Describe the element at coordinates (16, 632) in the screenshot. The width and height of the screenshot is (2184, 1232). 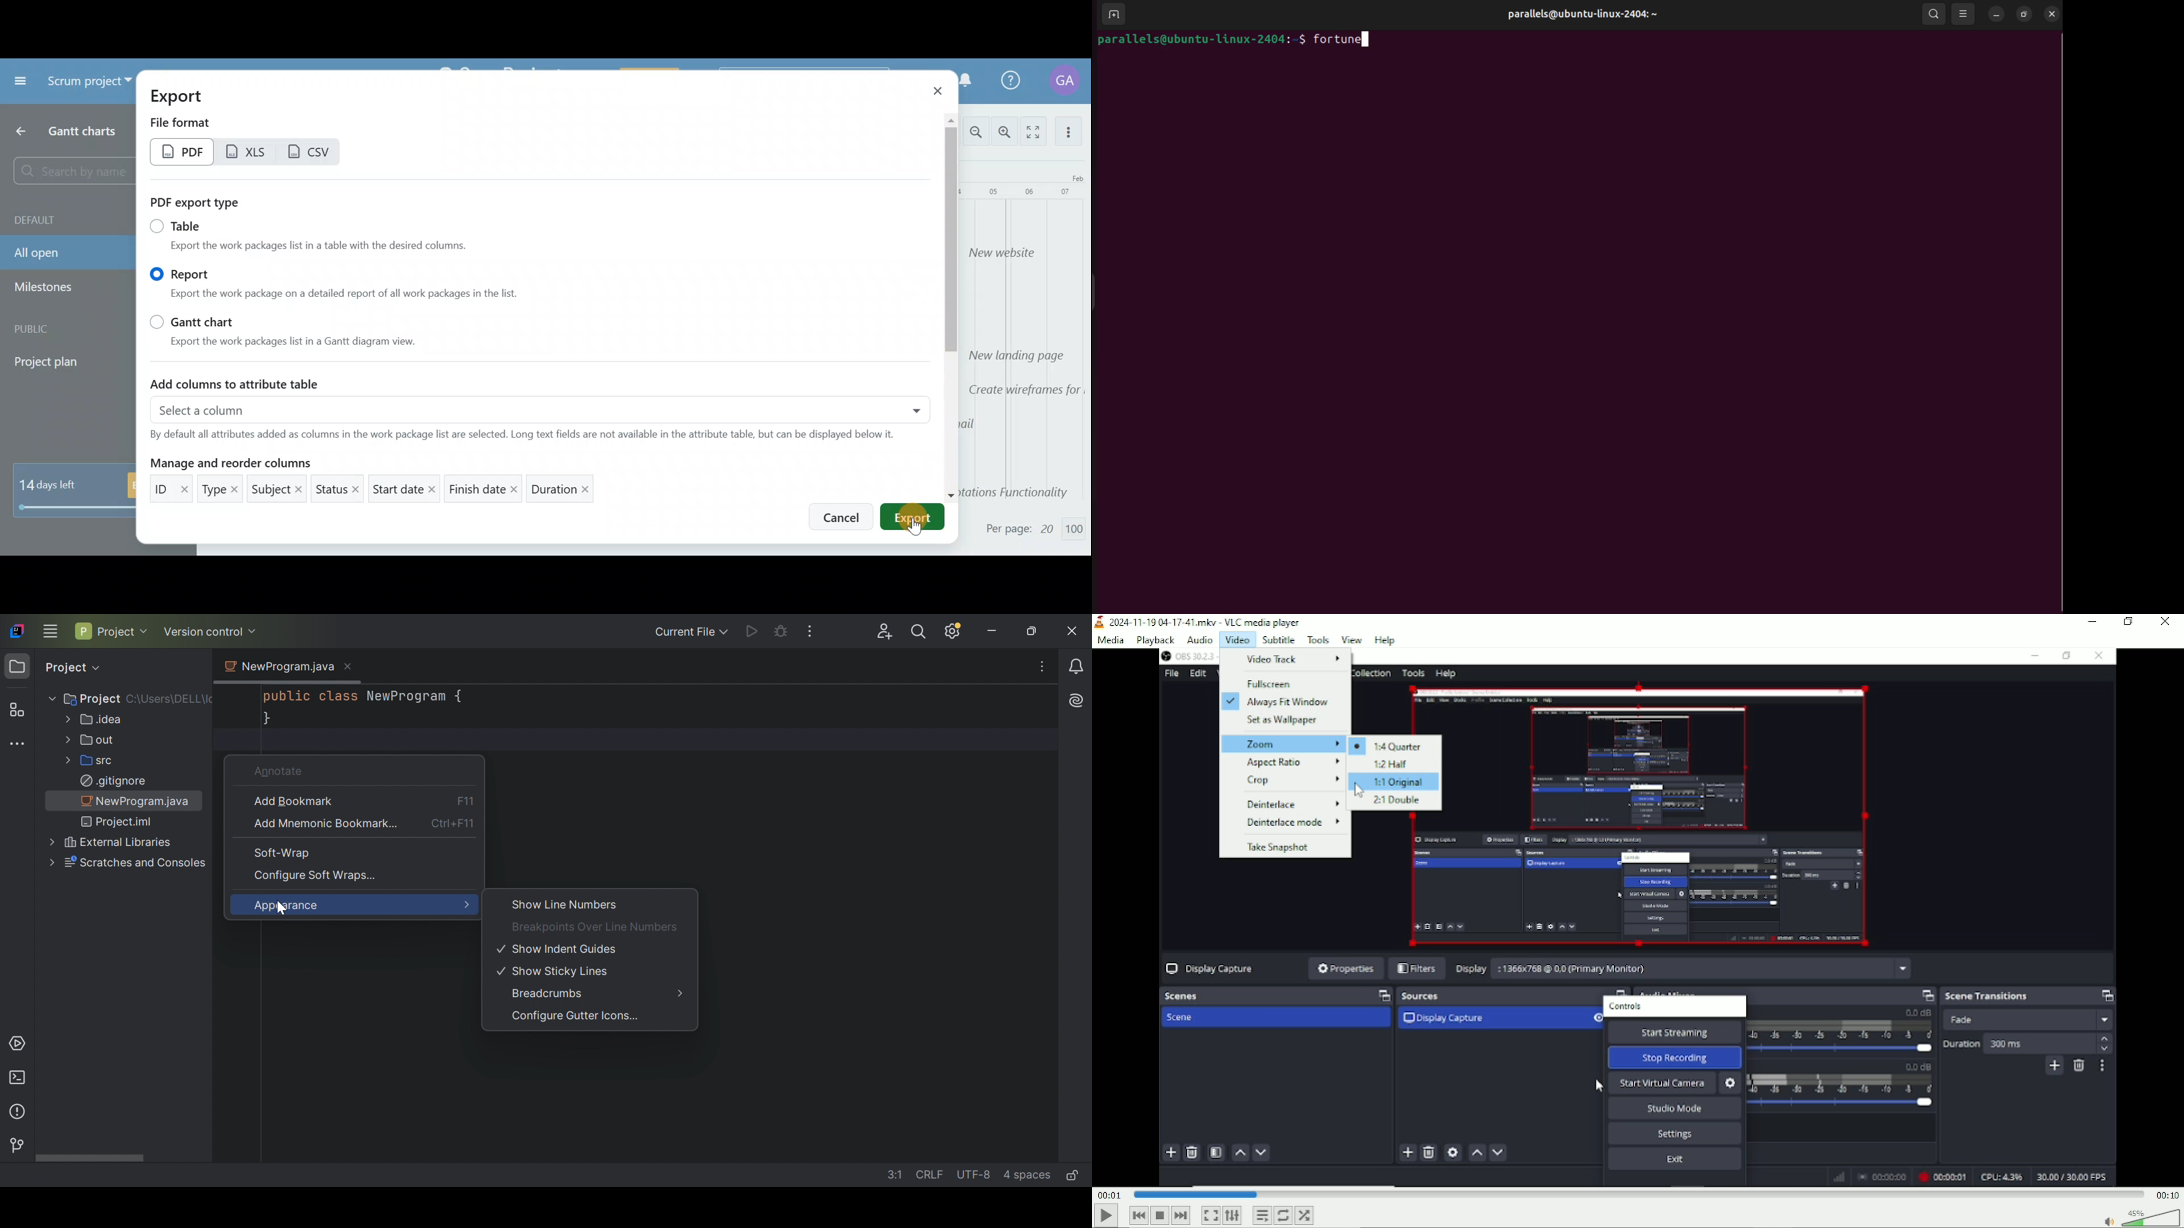
I see `PyCharm icon` at that location.